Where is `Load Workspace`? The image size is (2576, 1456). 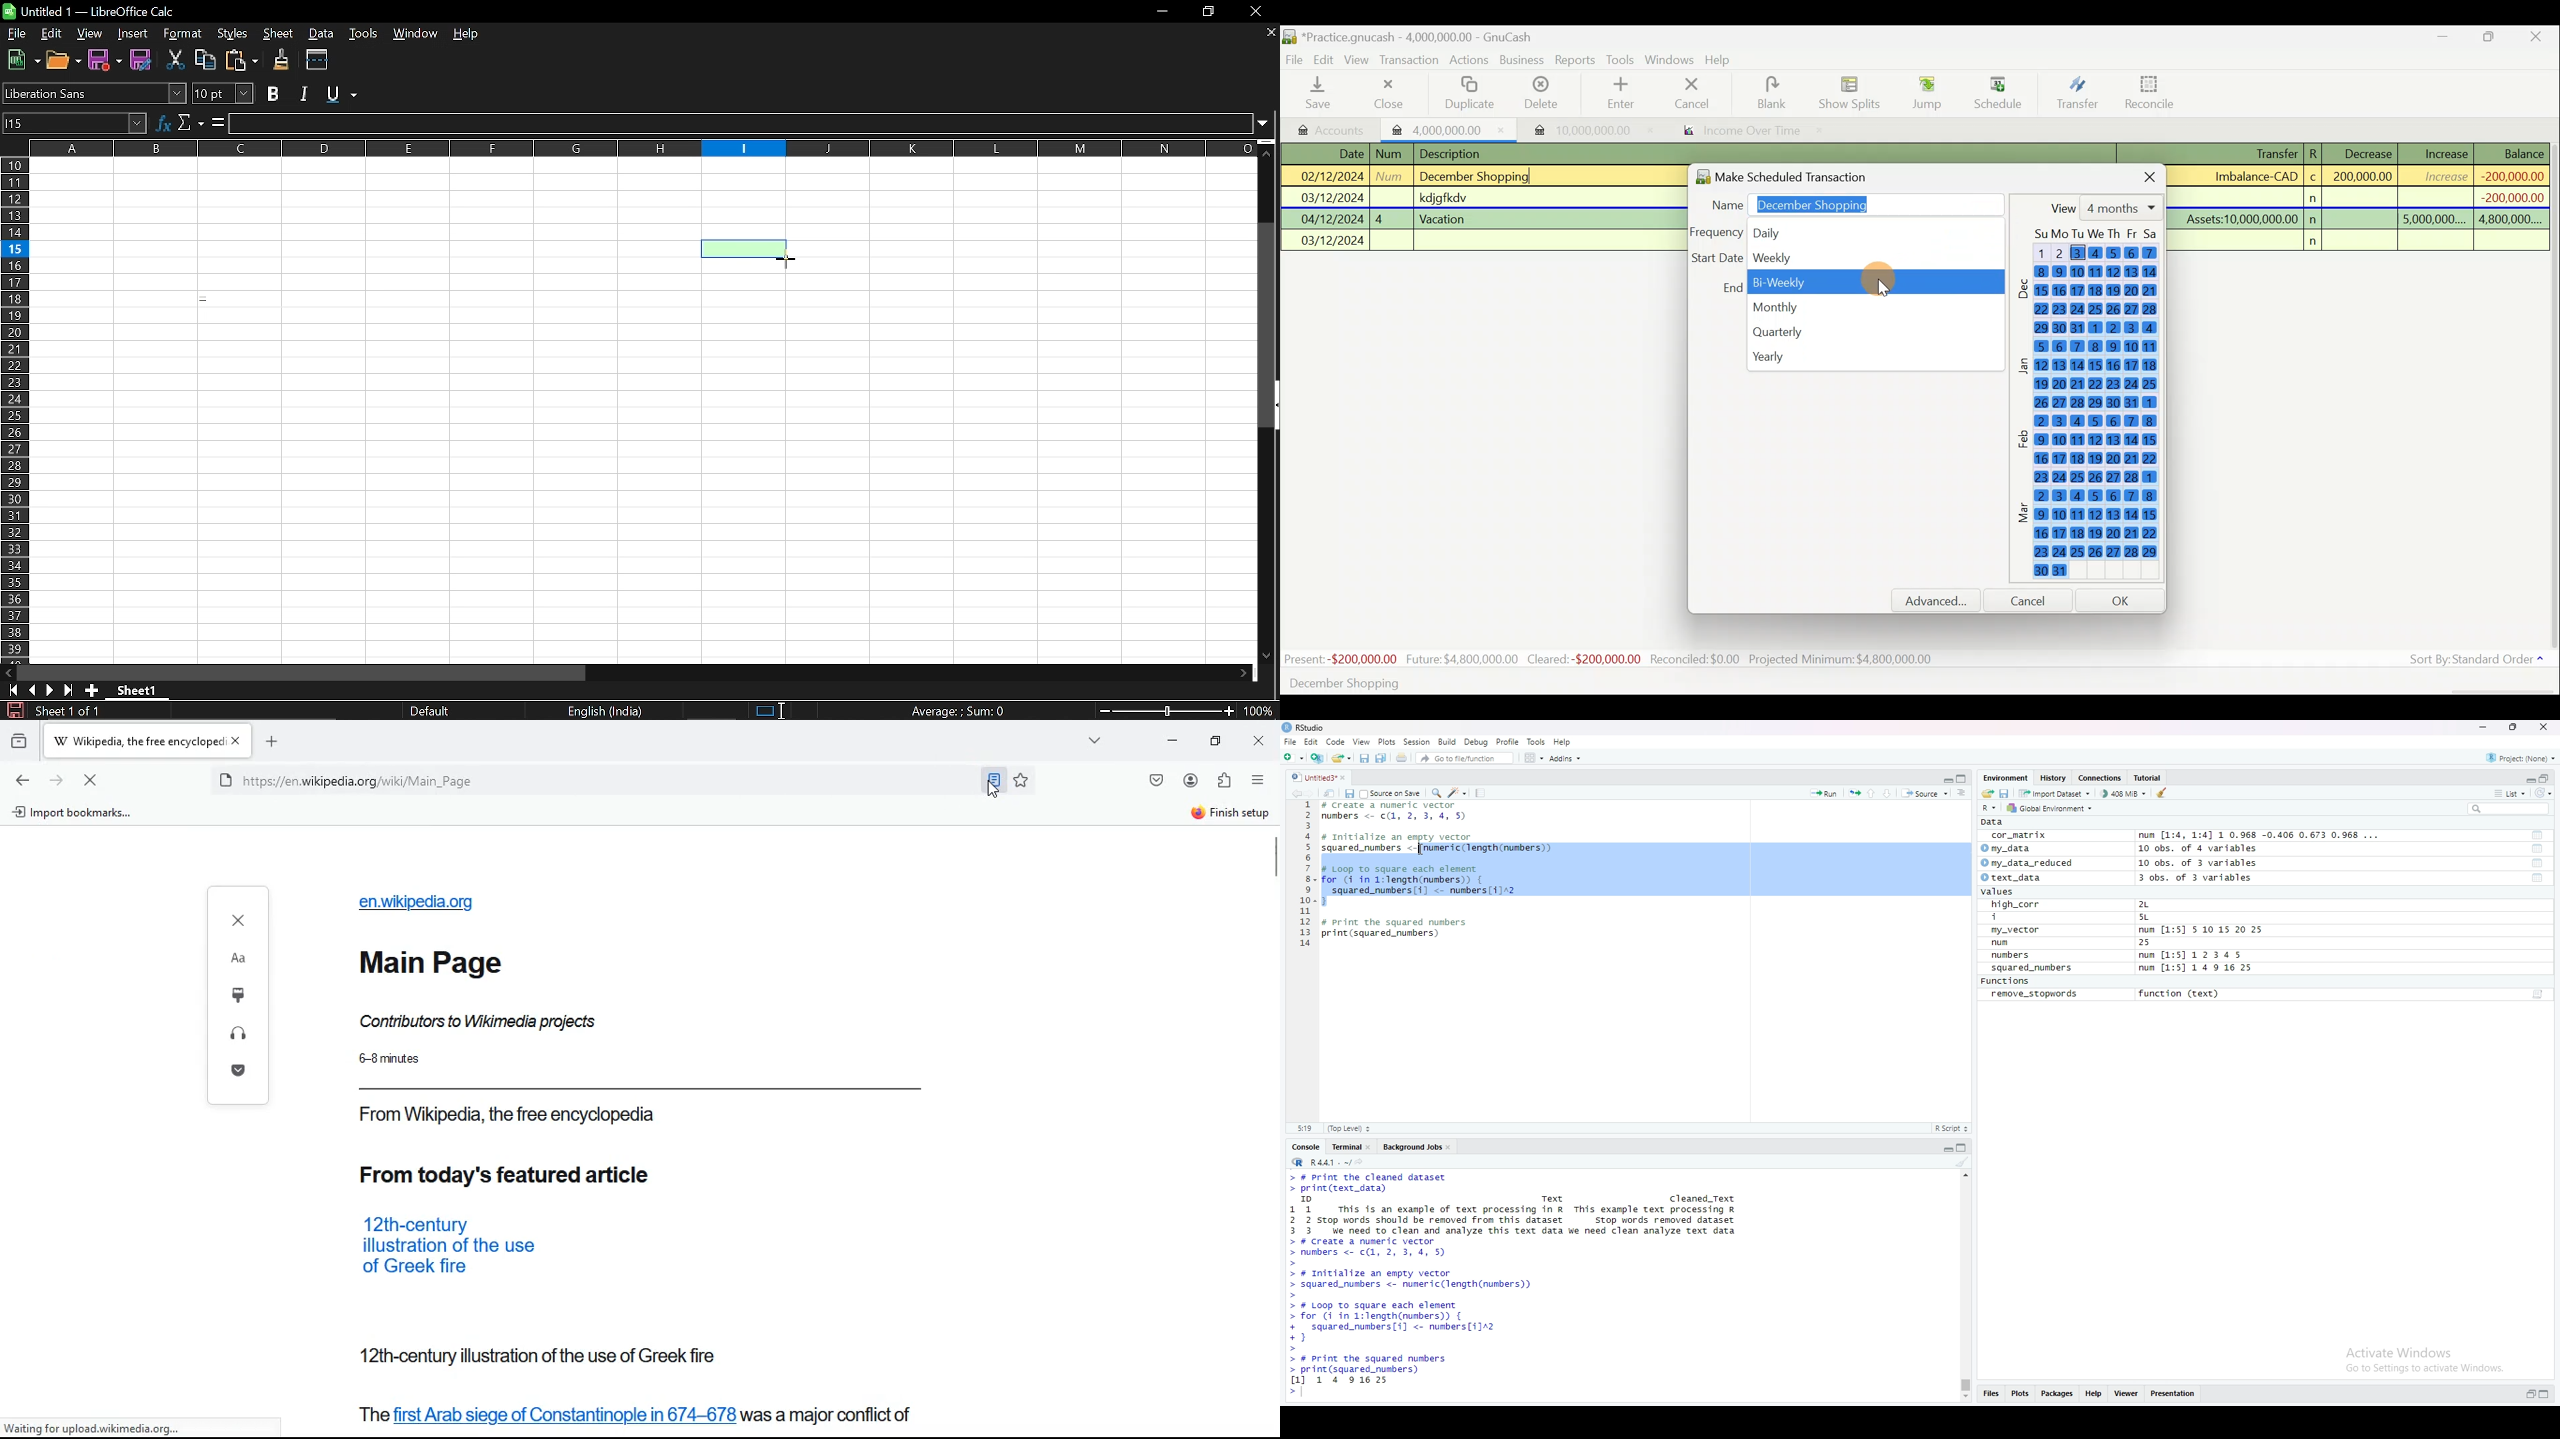
Load Workspace is located at coordinates (1987, 792).